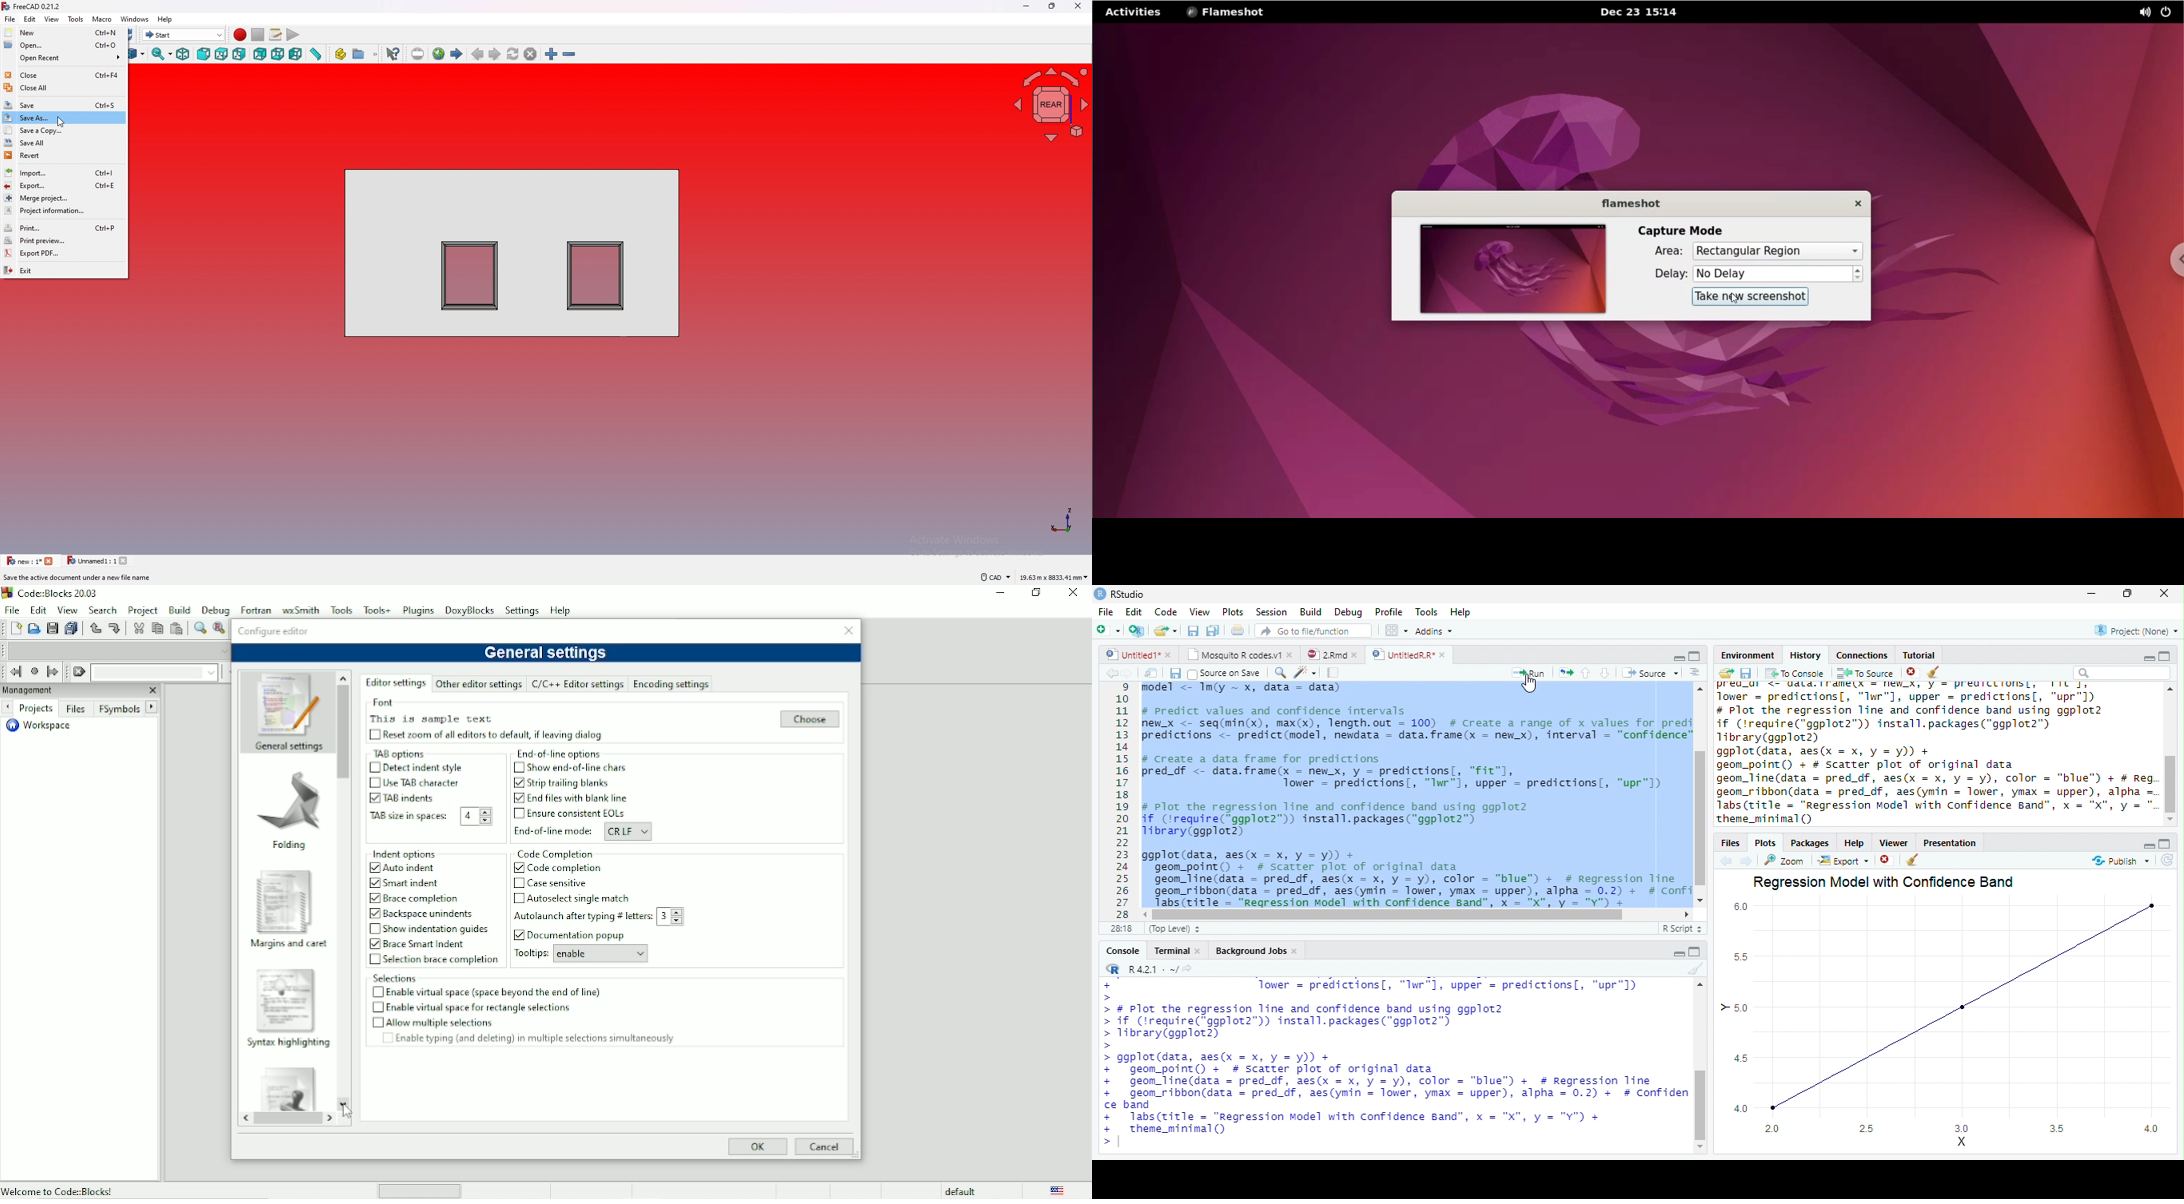 The height and width of the screenshot is (1204, 2184). I want to click on , so click(372, 898).